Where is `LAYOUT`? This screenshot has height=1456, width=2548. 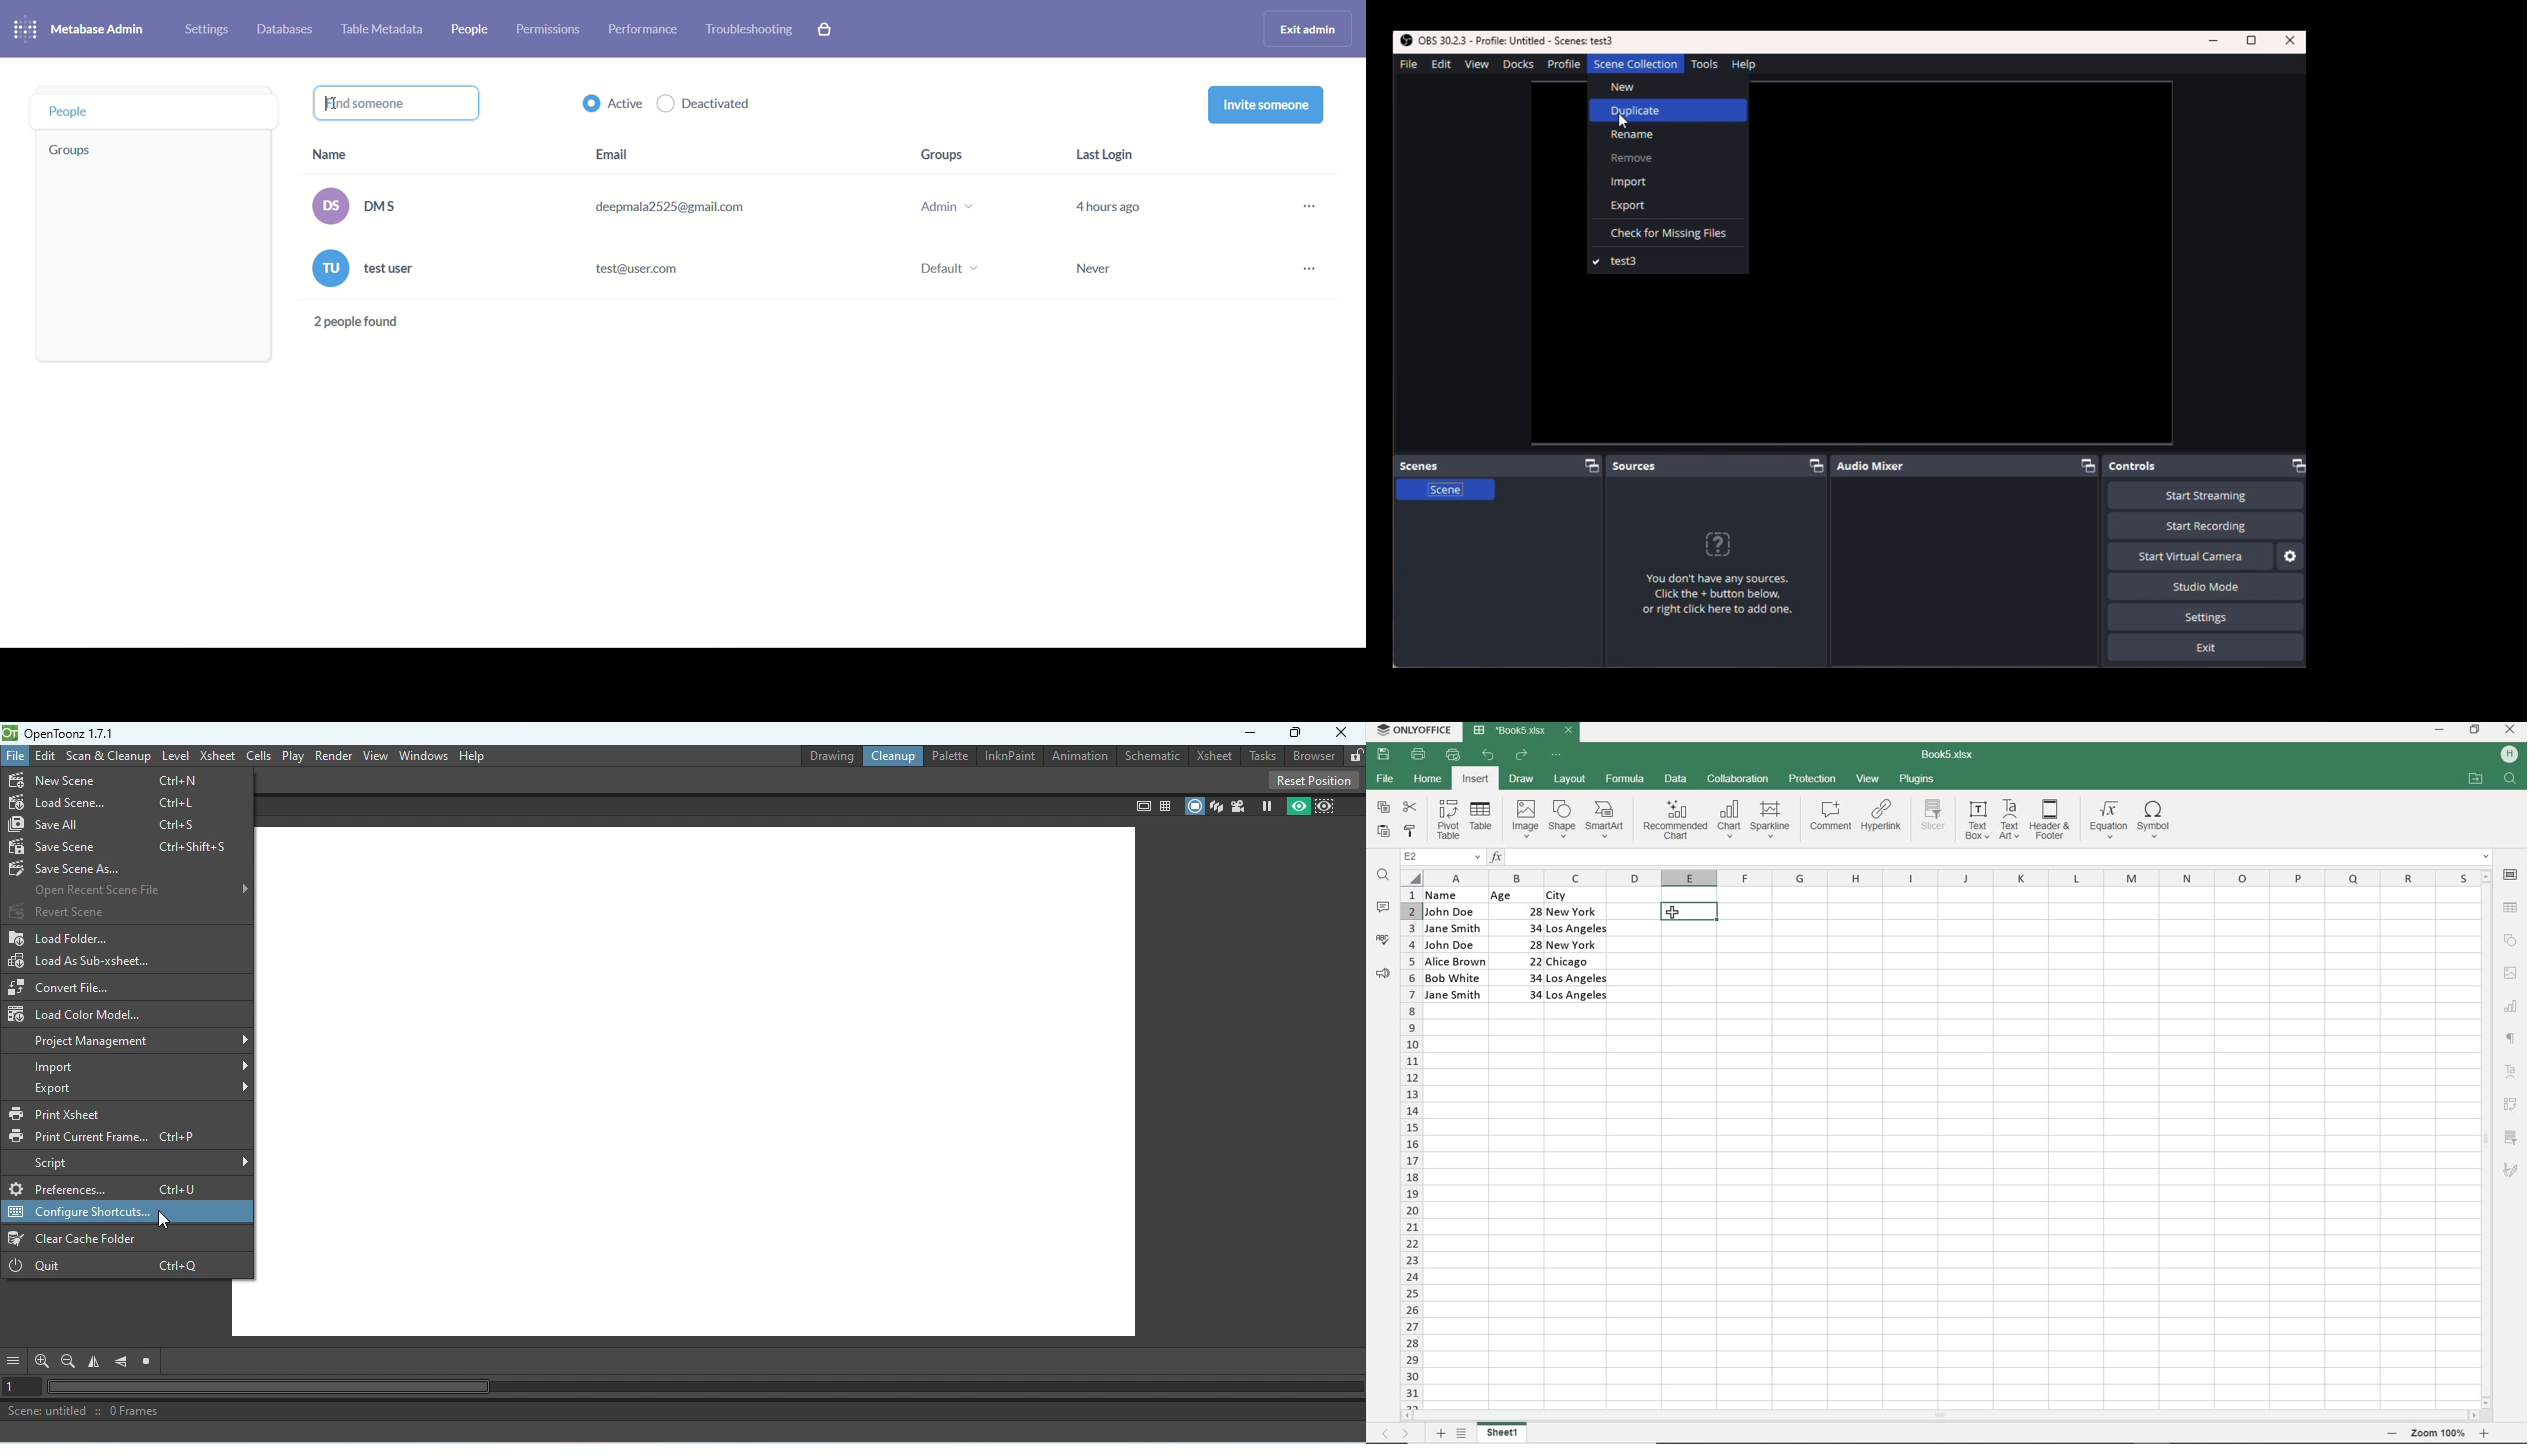
LAYOUT is located at coordinates (1570, 779).